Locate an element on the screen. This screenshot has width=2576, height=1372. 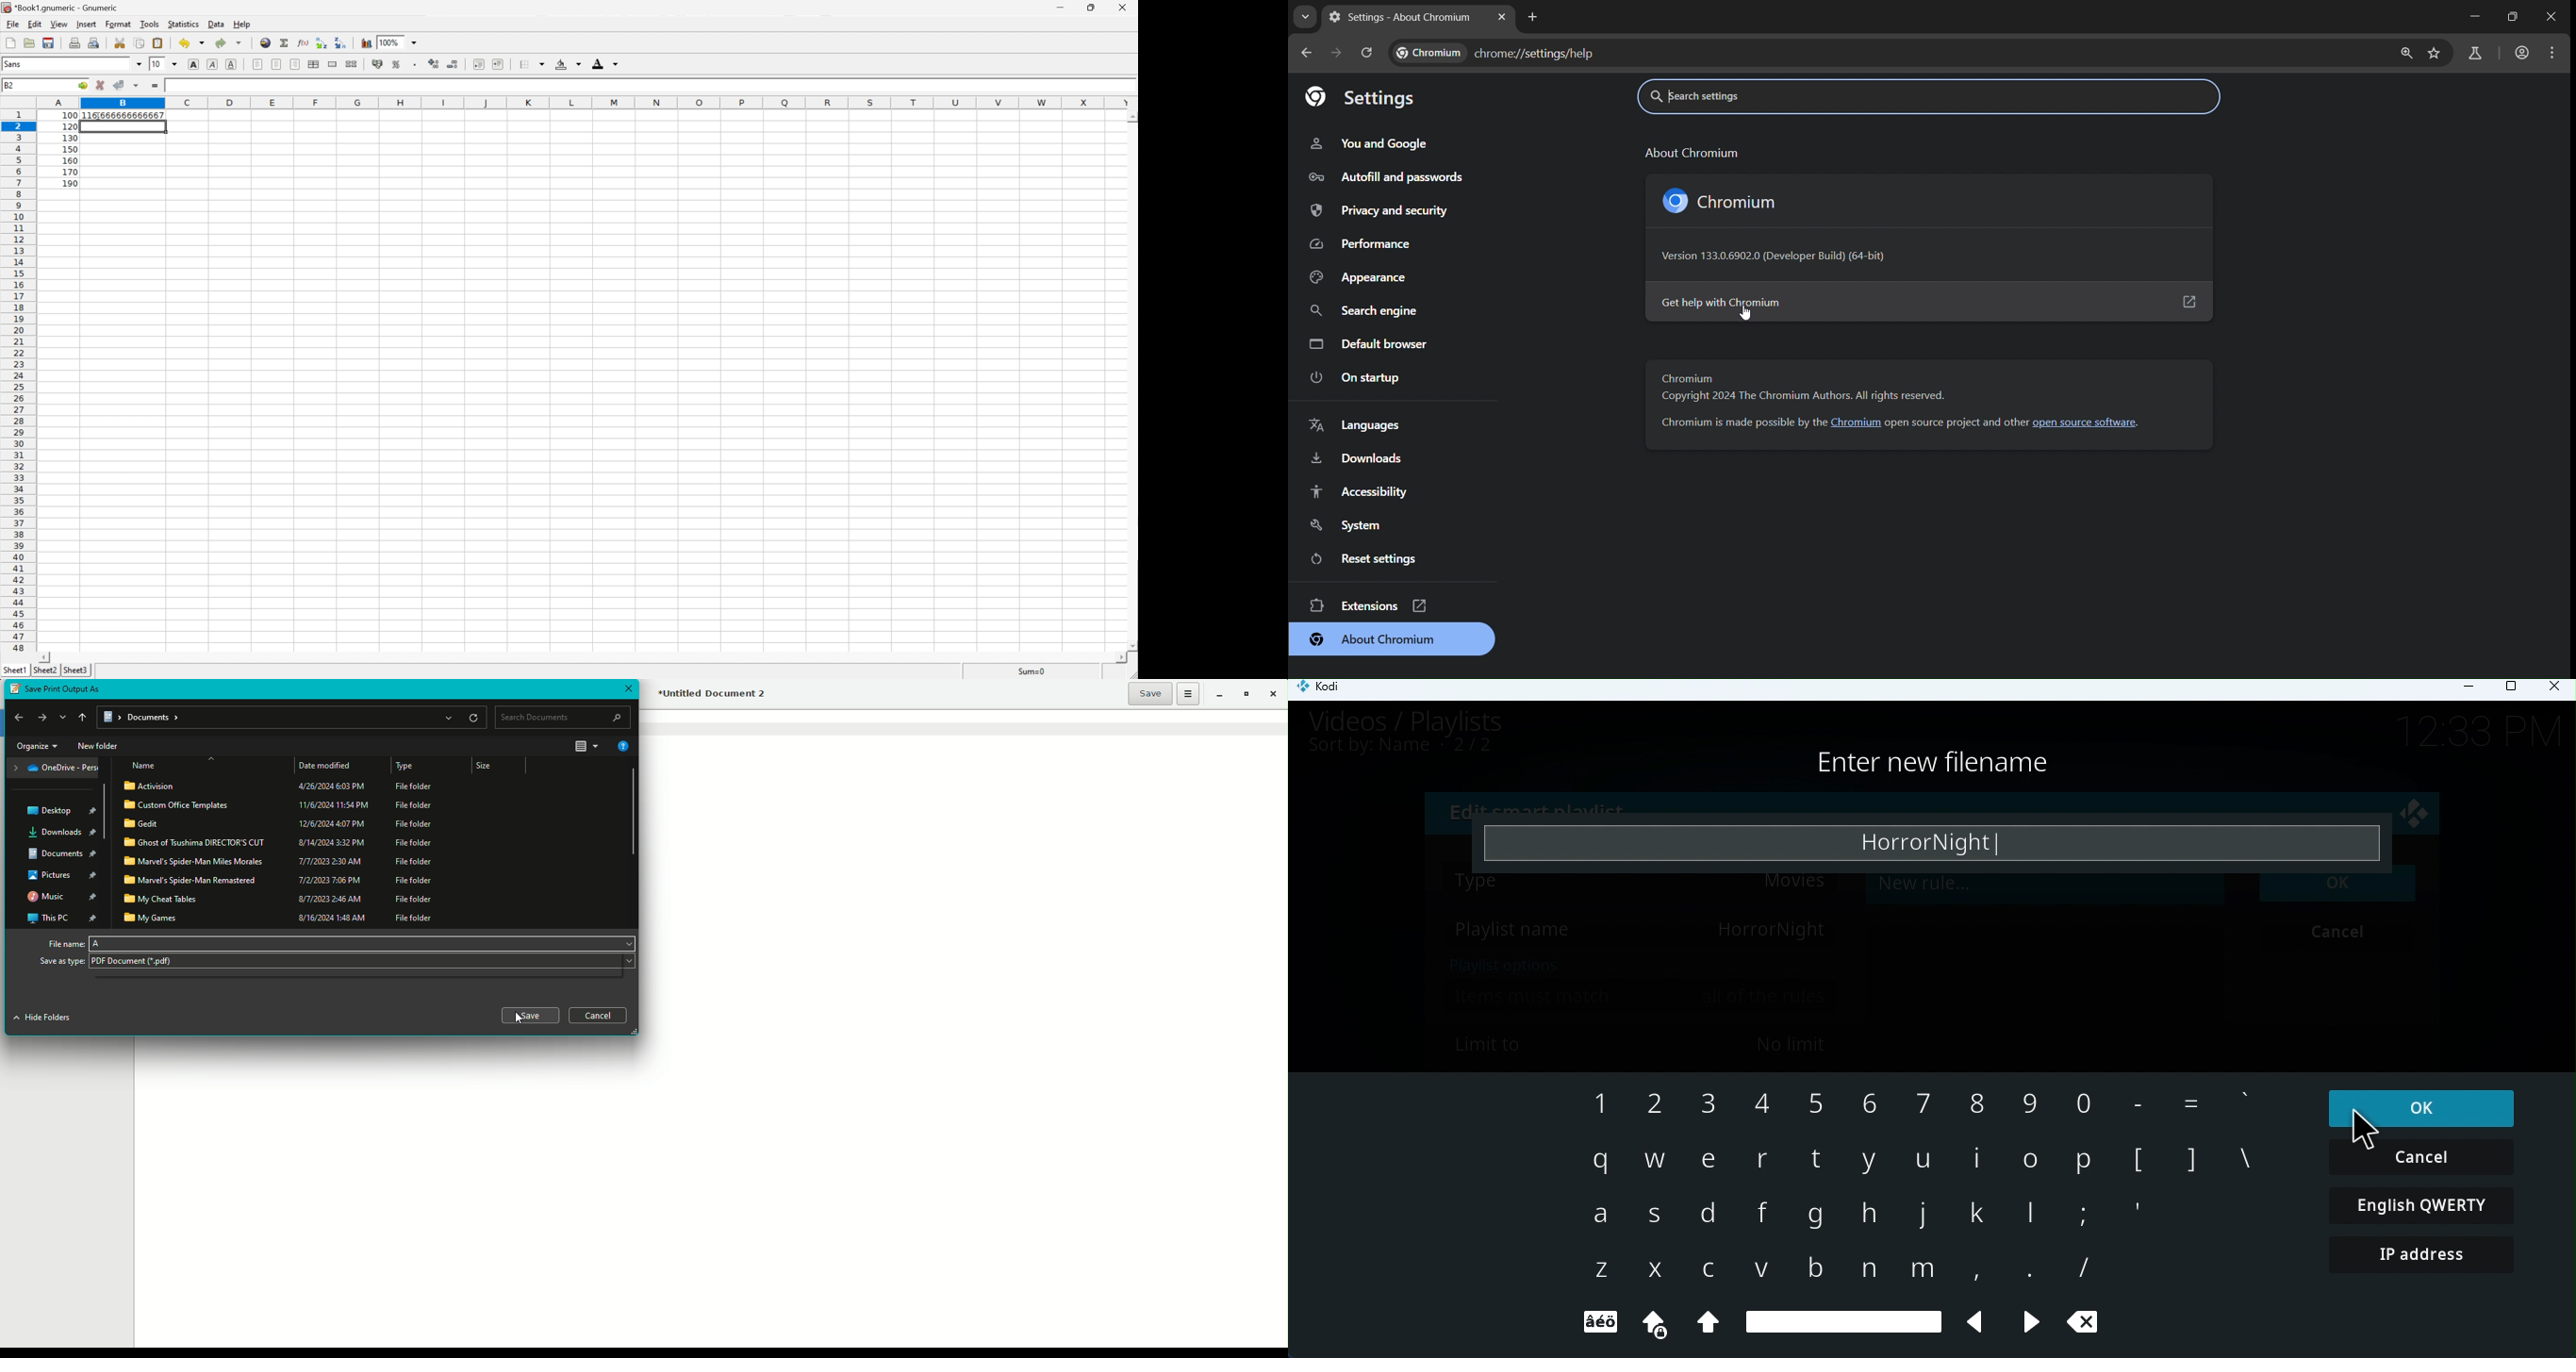
Tools is located at coordinates (152, 24).